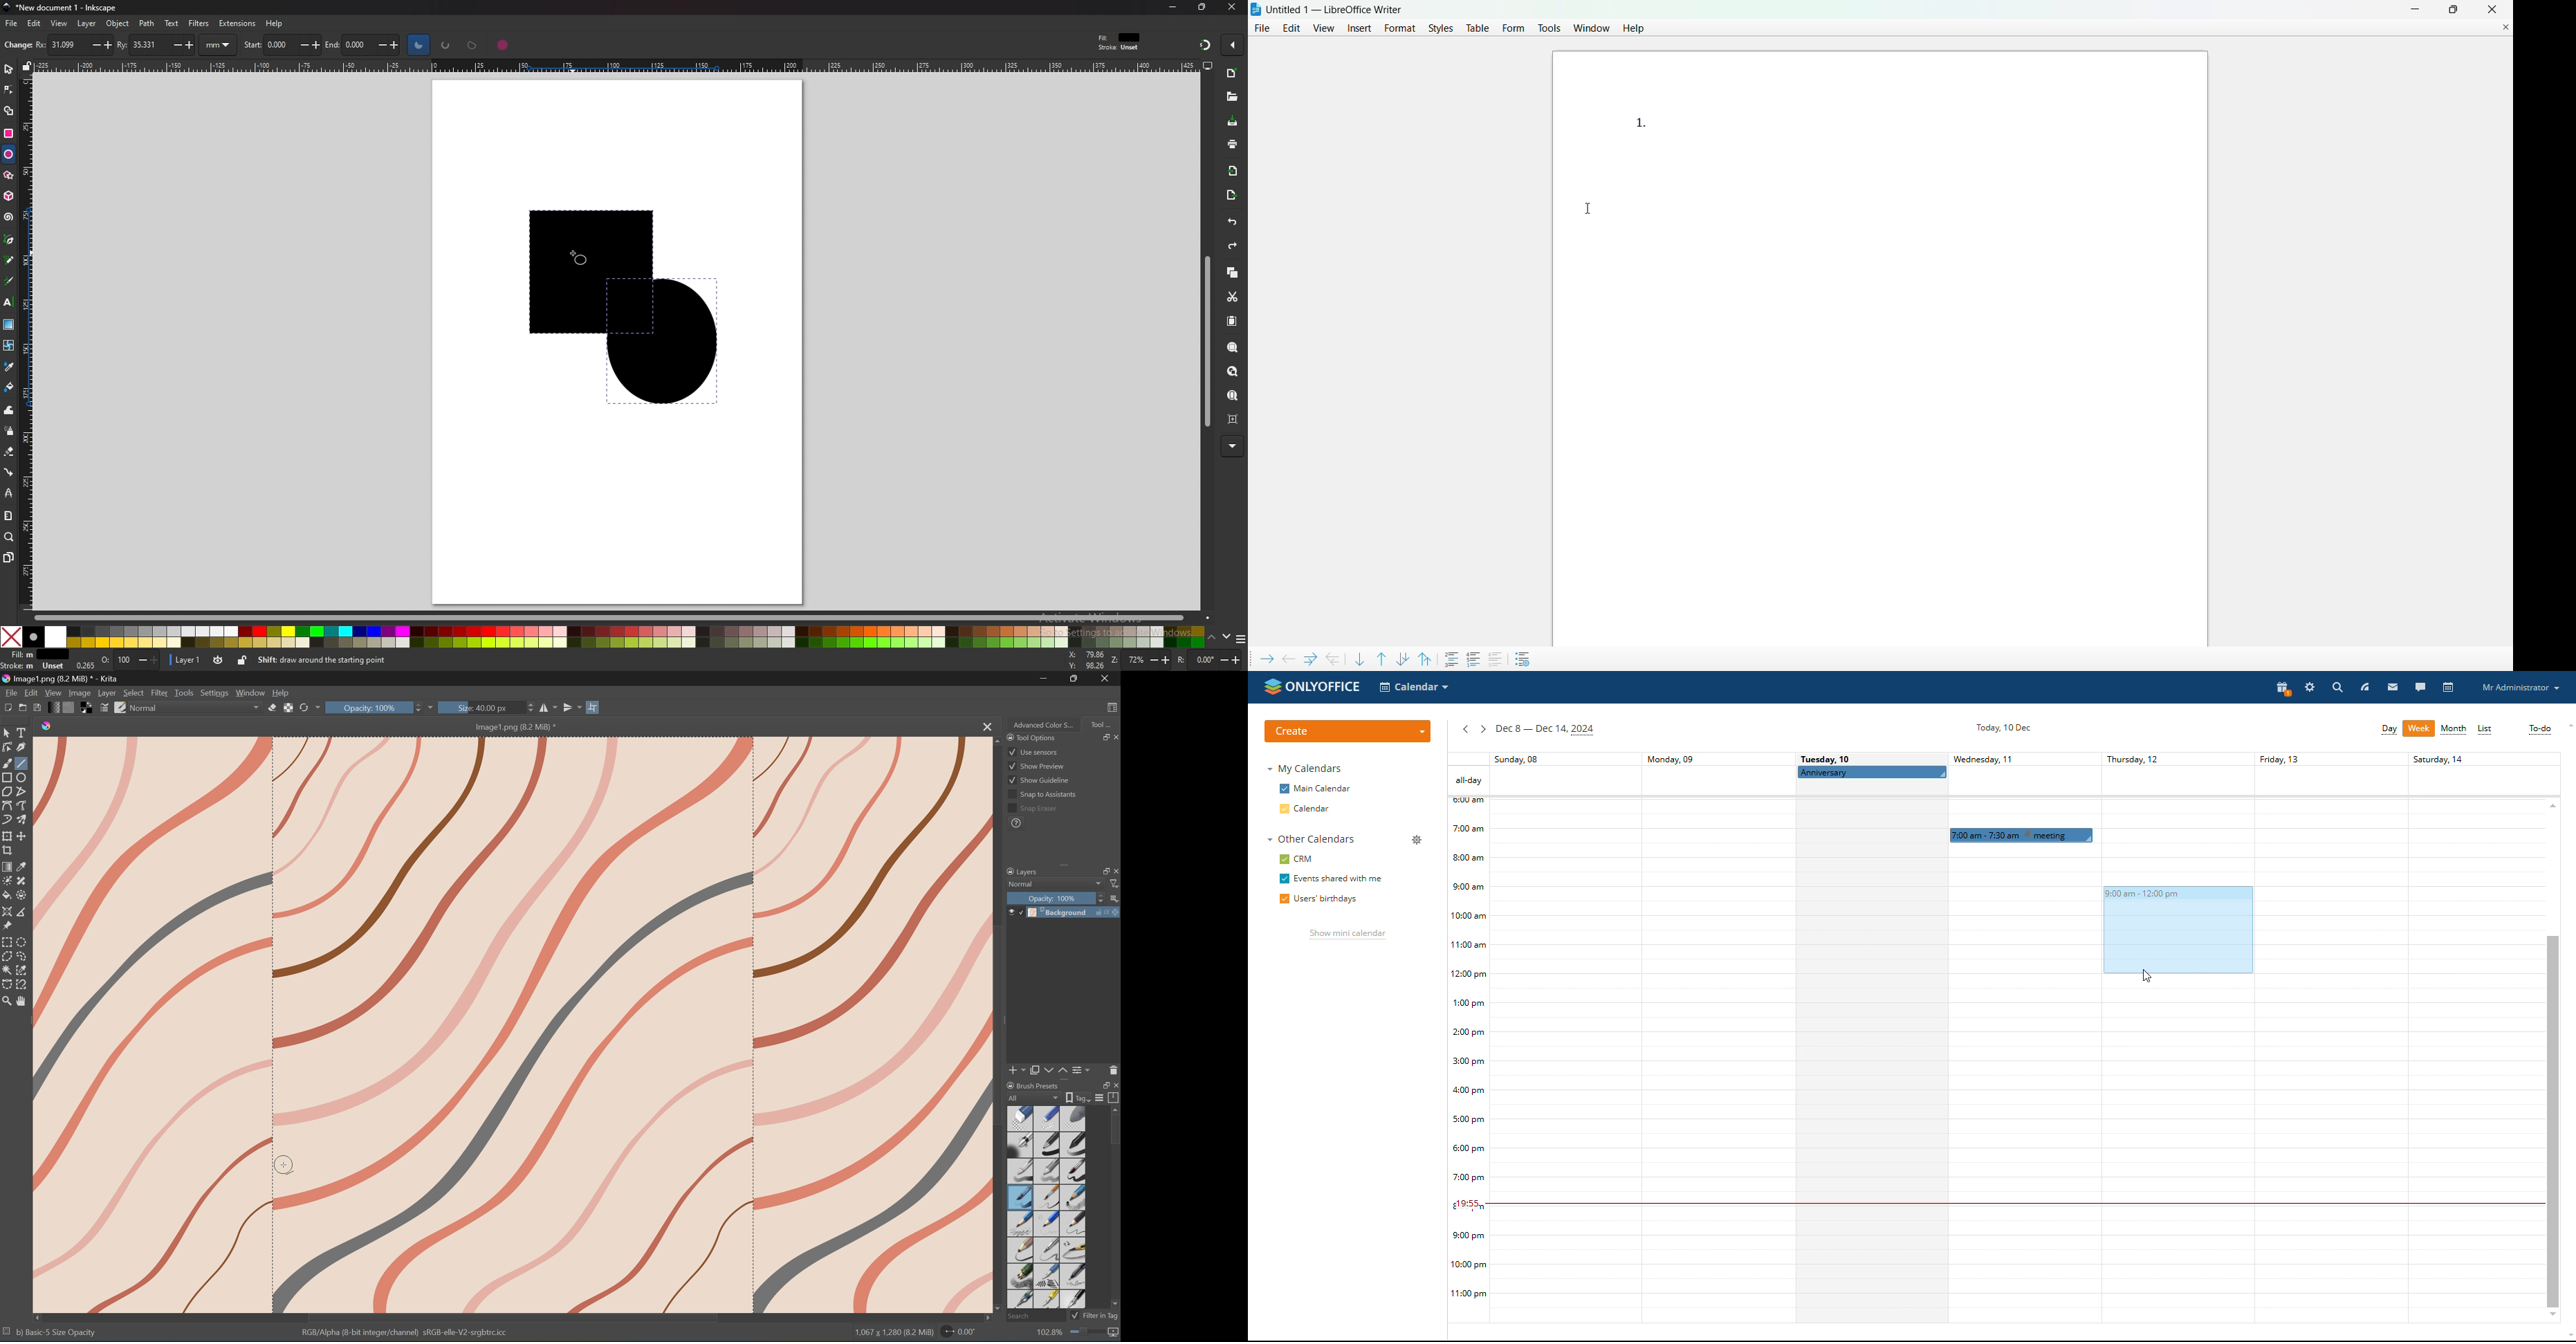 Image resolution: width=2576 pixels, height=1344 pixels. I want to click on bullets and numbering, so click(1525, 658).